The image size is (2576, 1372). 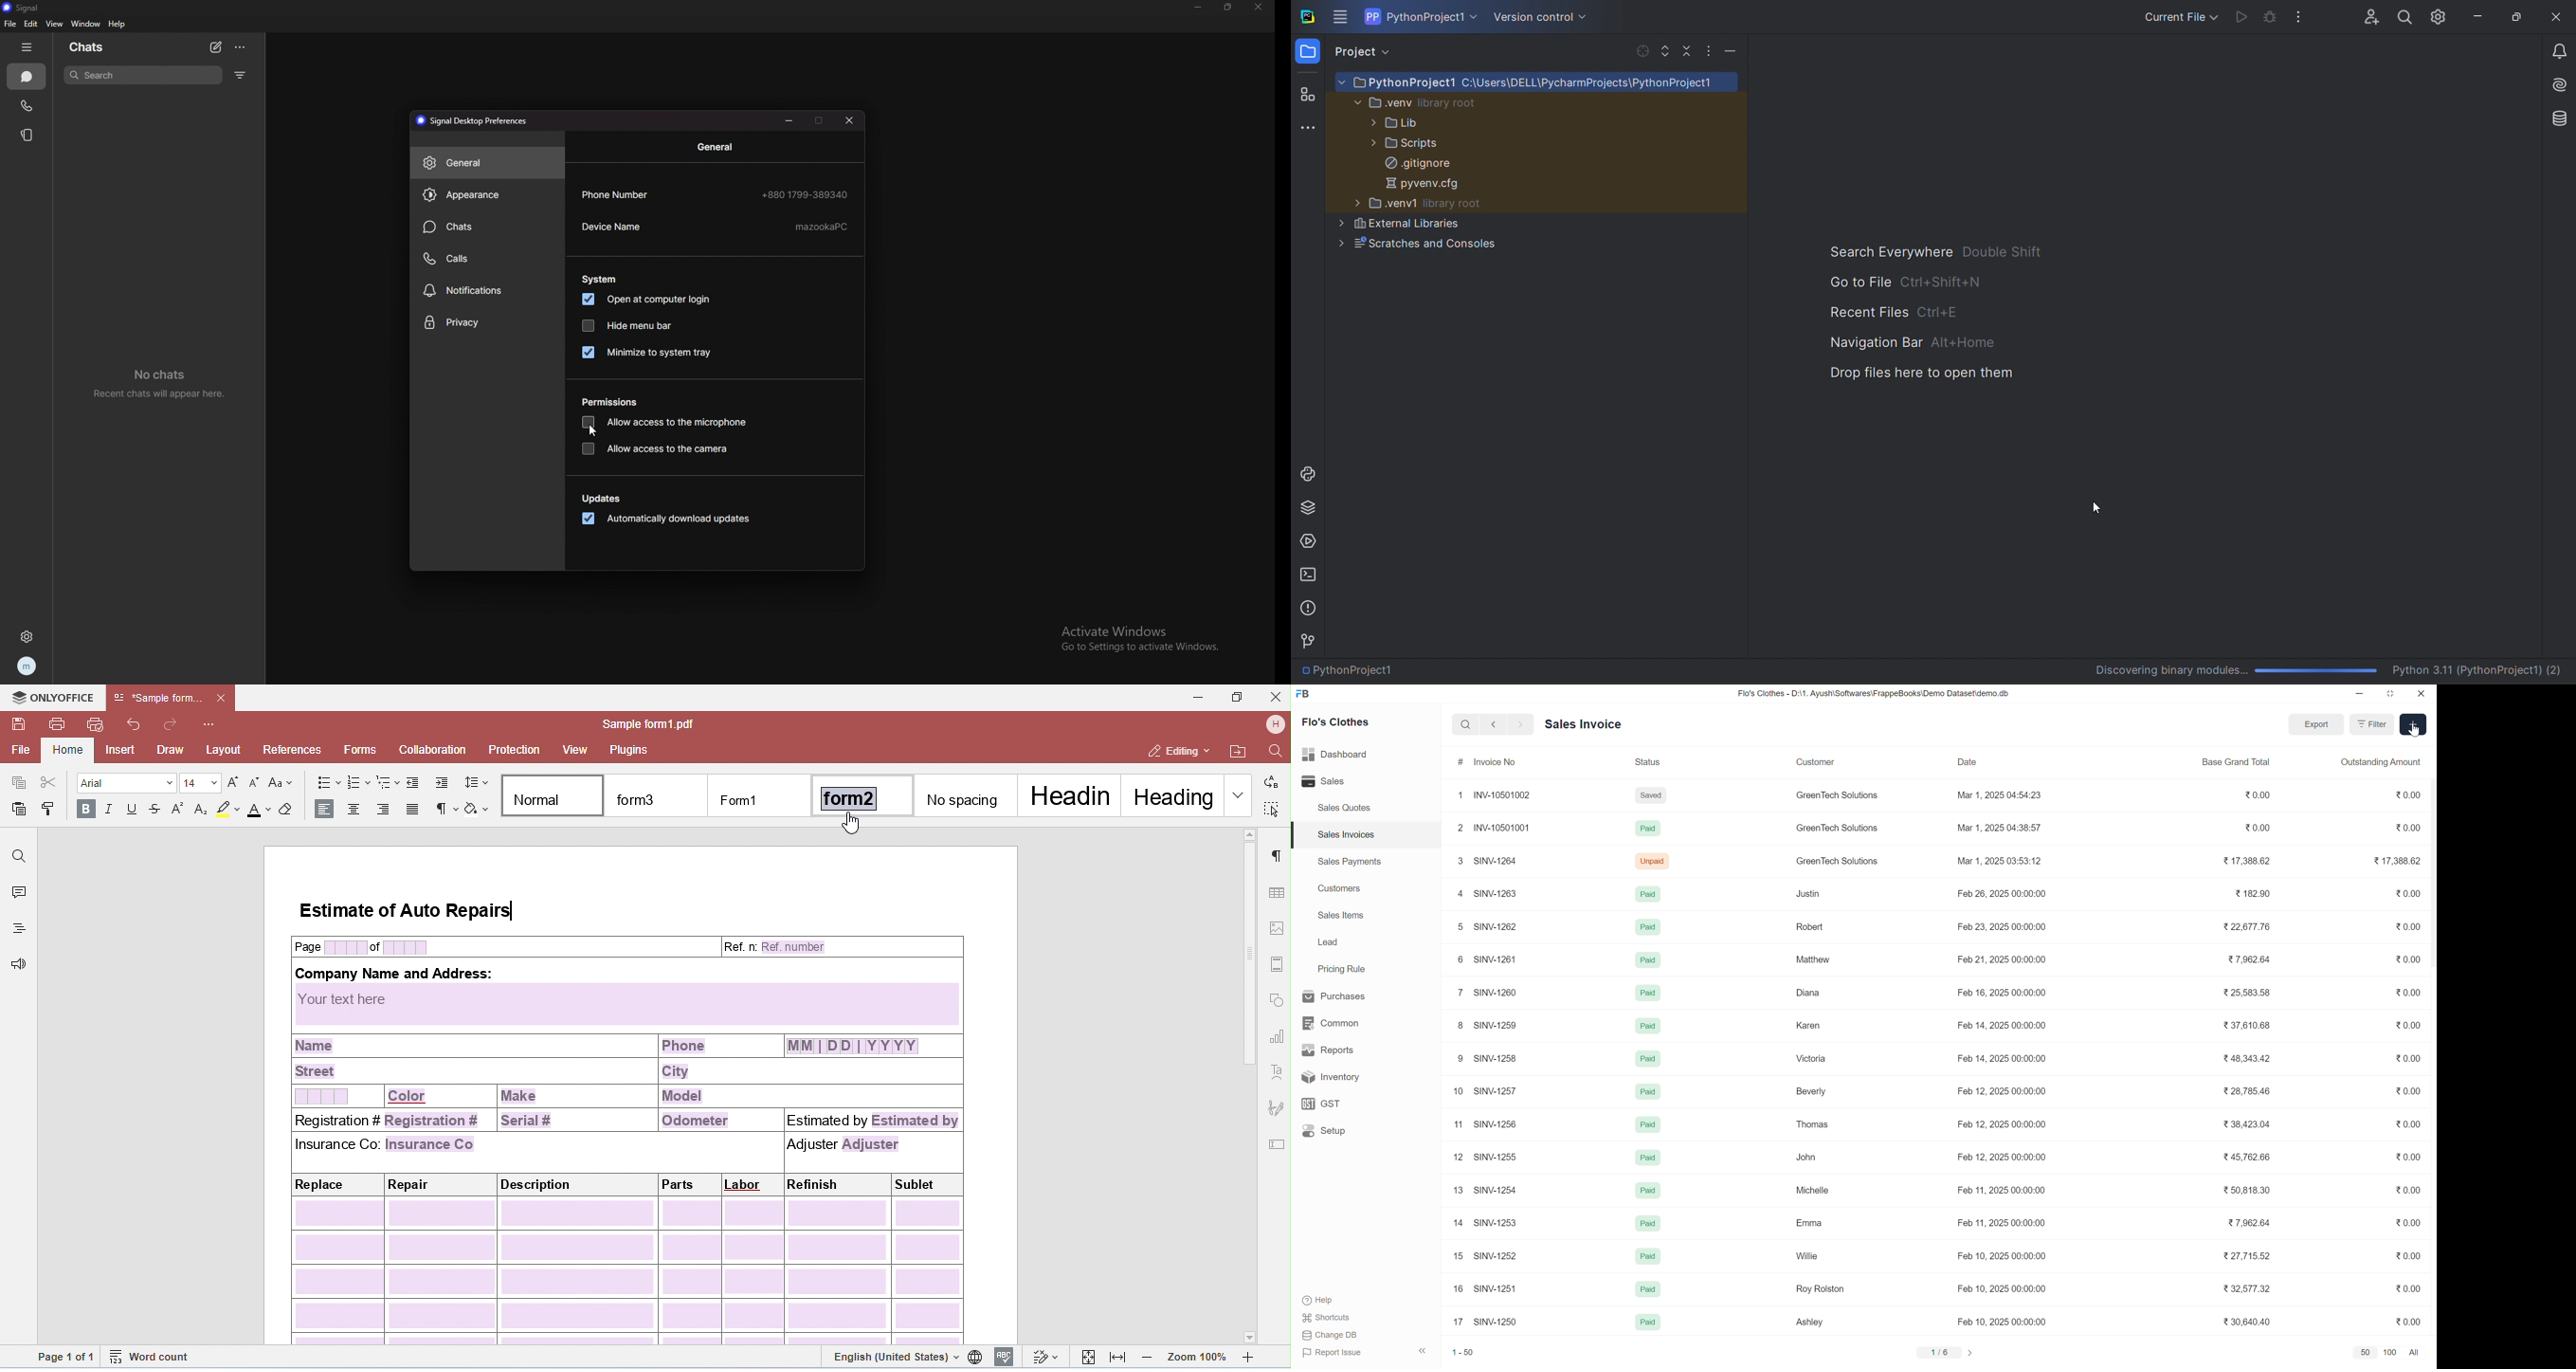 I want to click on ₹45,762.66, so click(x=2251, y=1126).